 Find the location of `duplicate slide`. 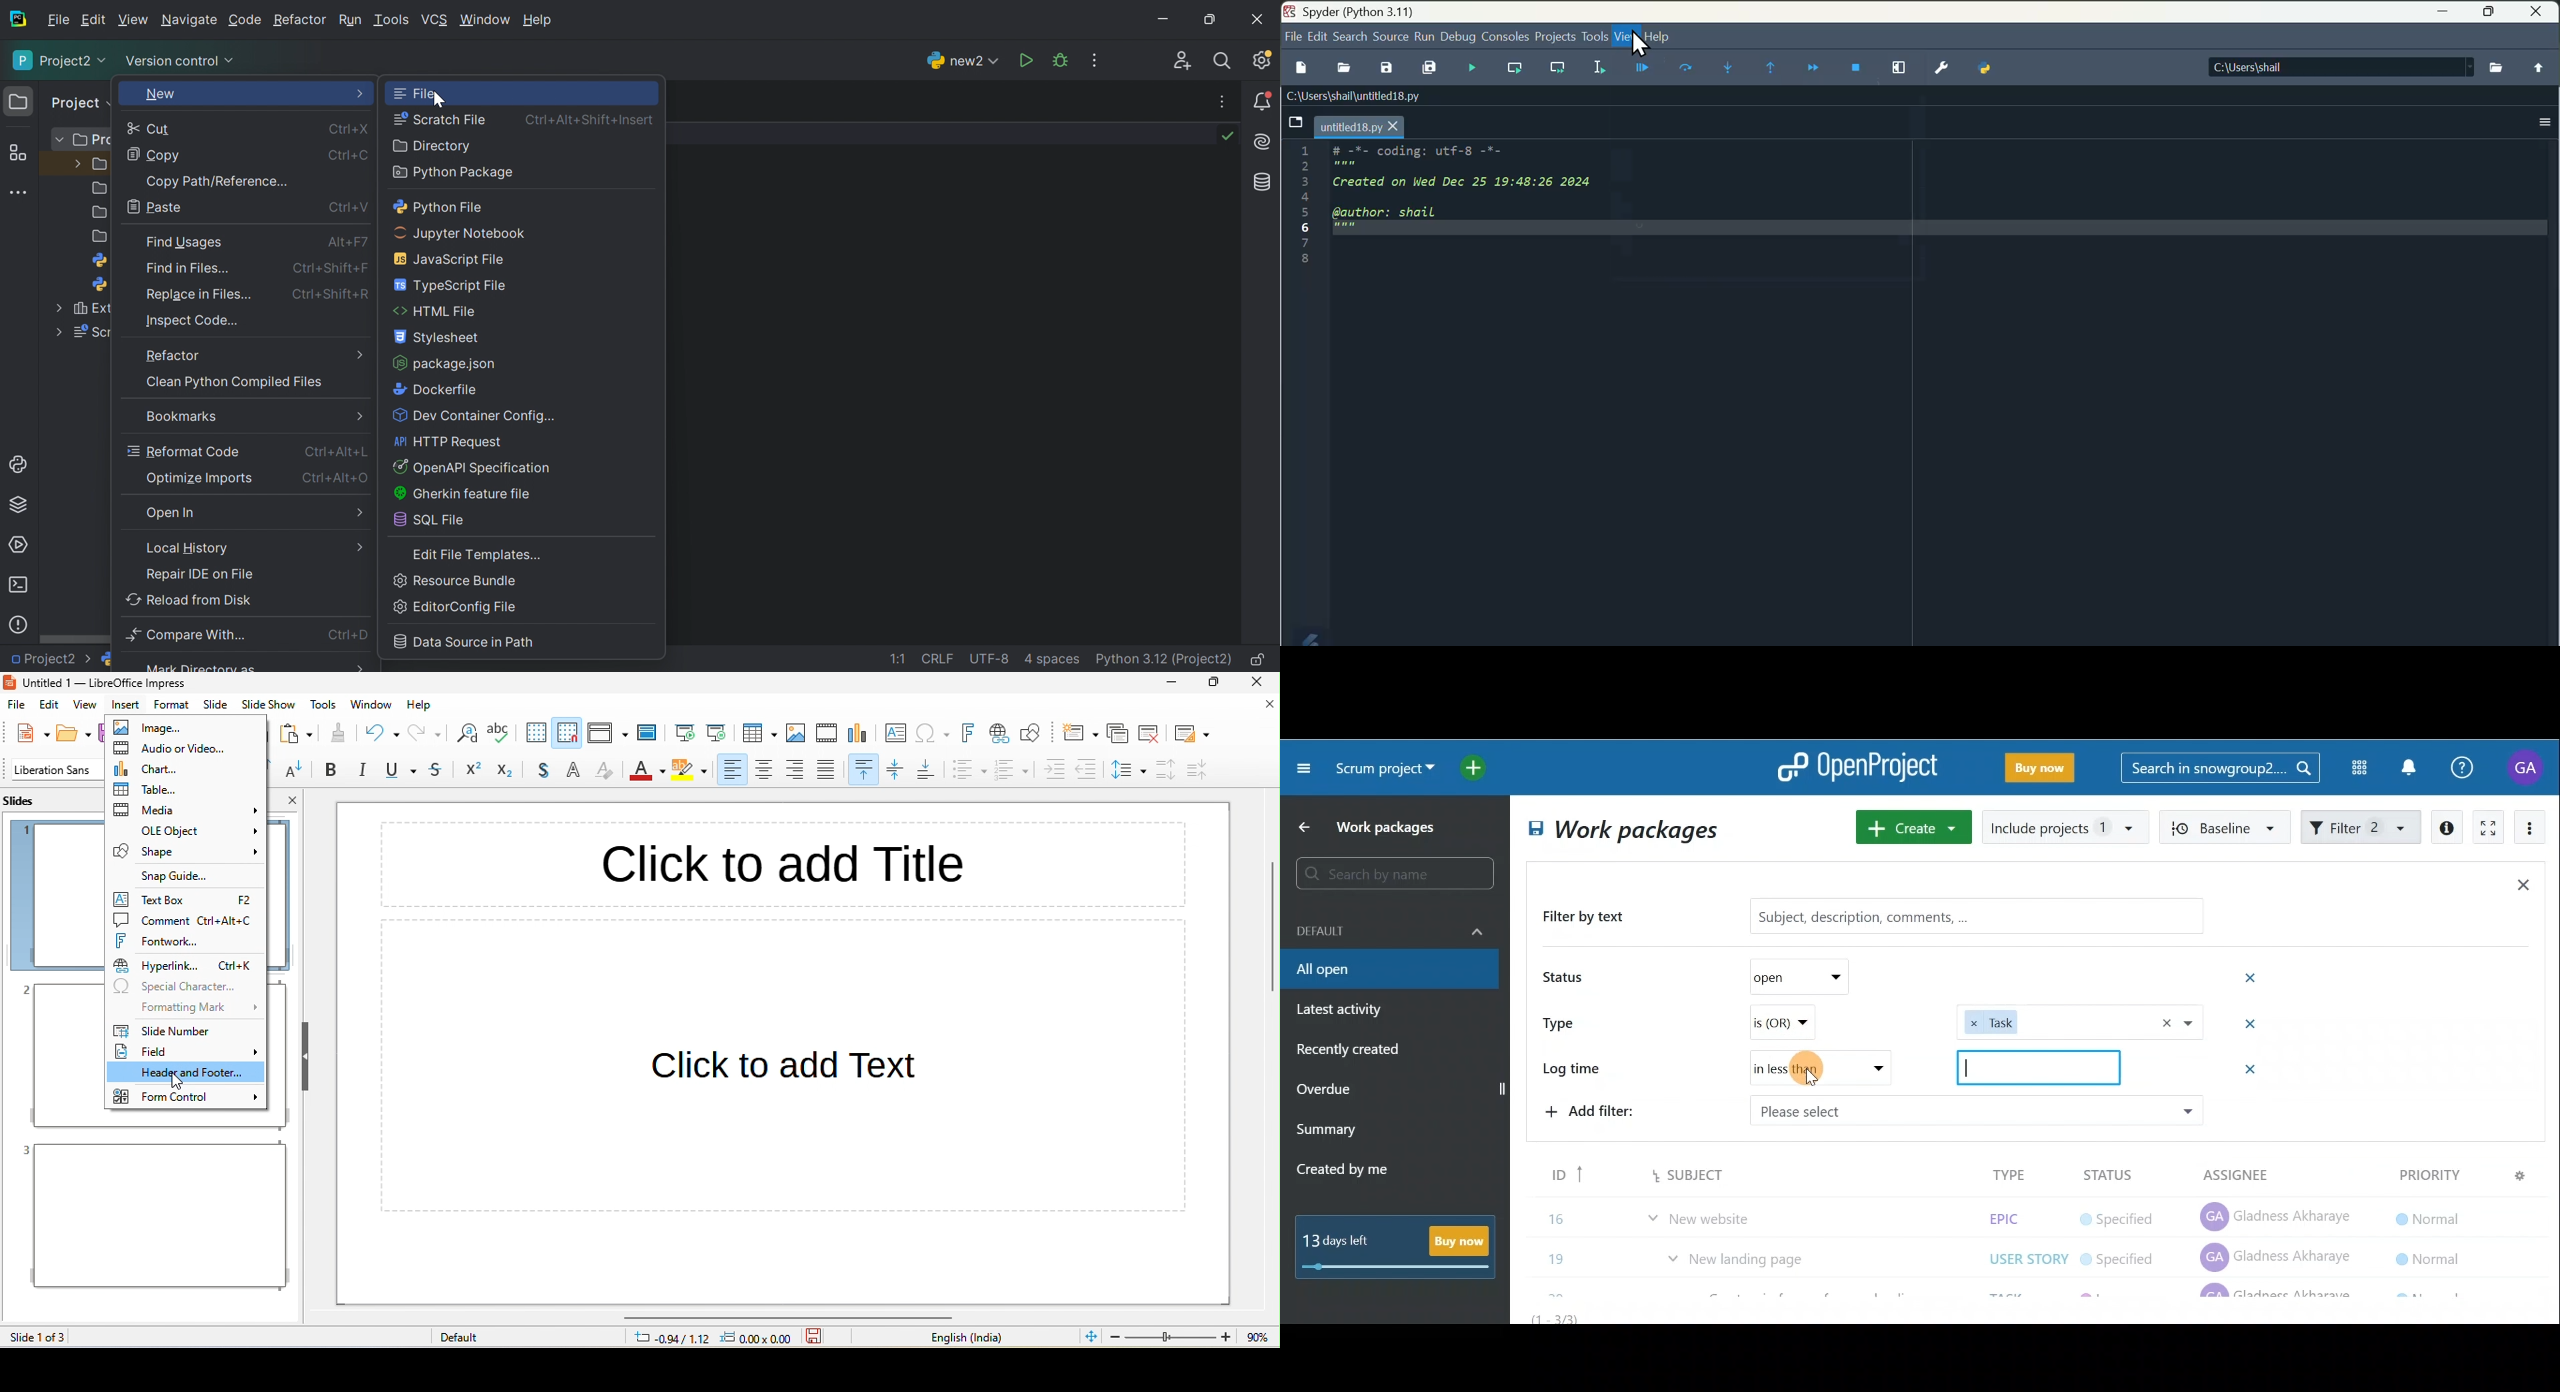

duplicate slide is located at coordinates (1117, 733).